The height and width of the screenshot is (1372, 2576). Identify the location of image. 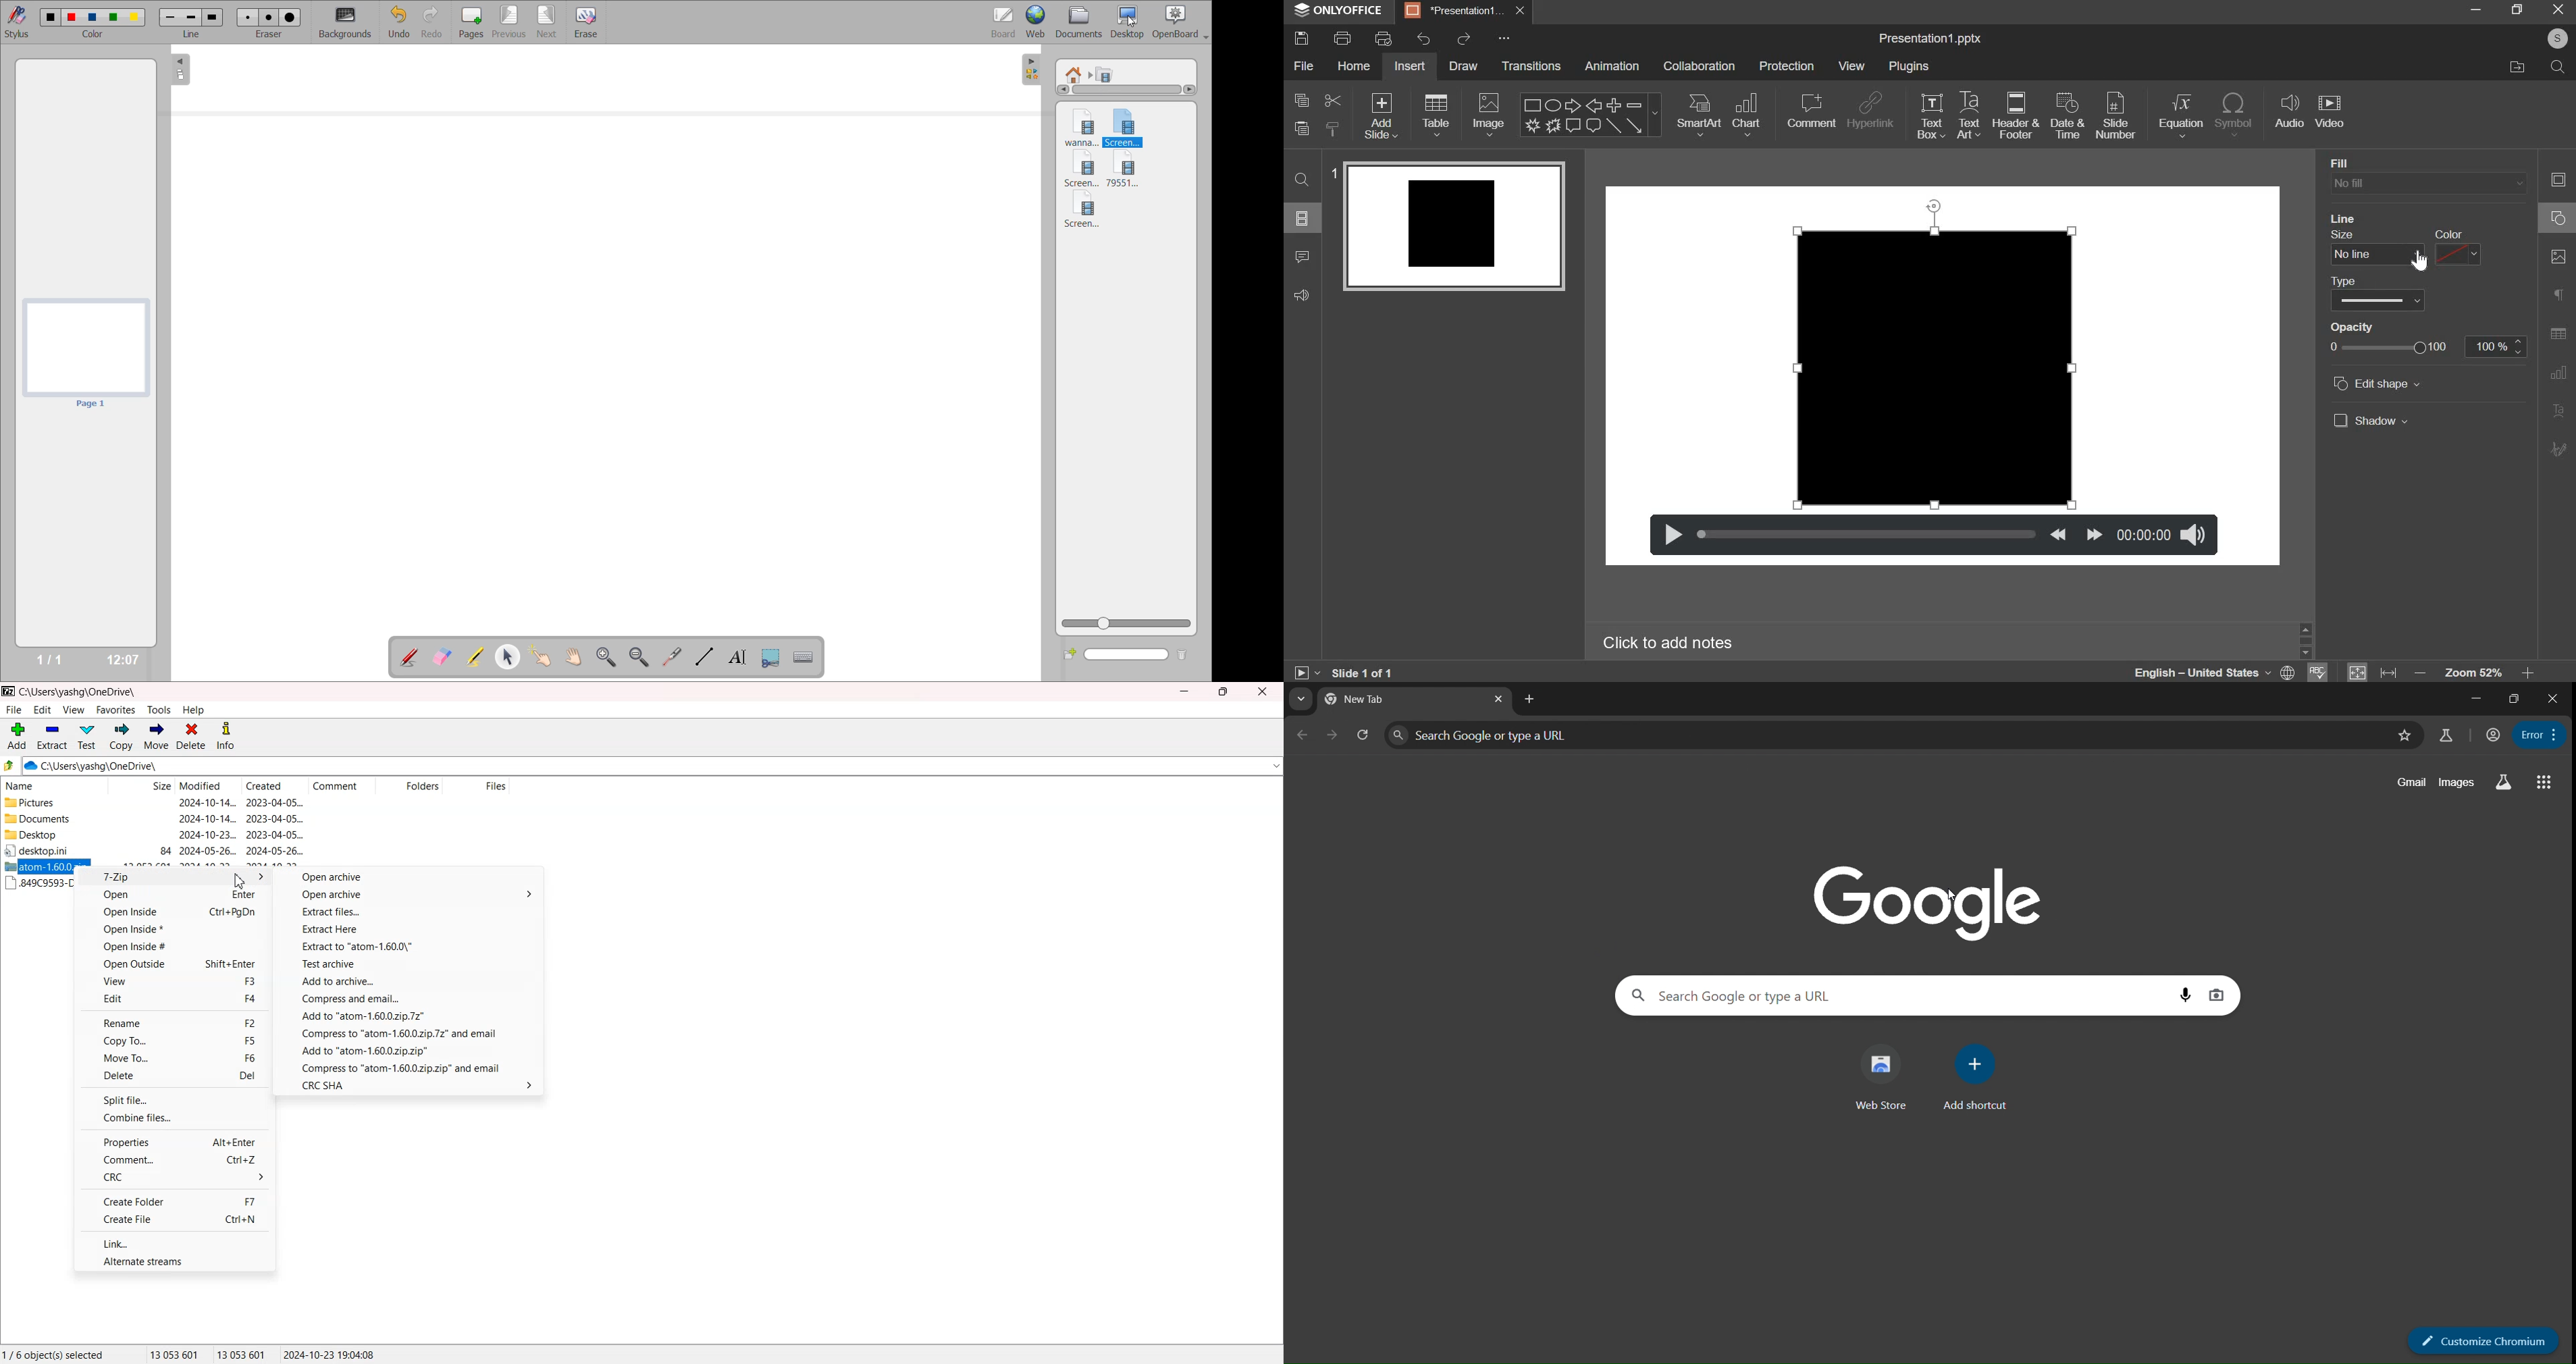
(1488, 116).